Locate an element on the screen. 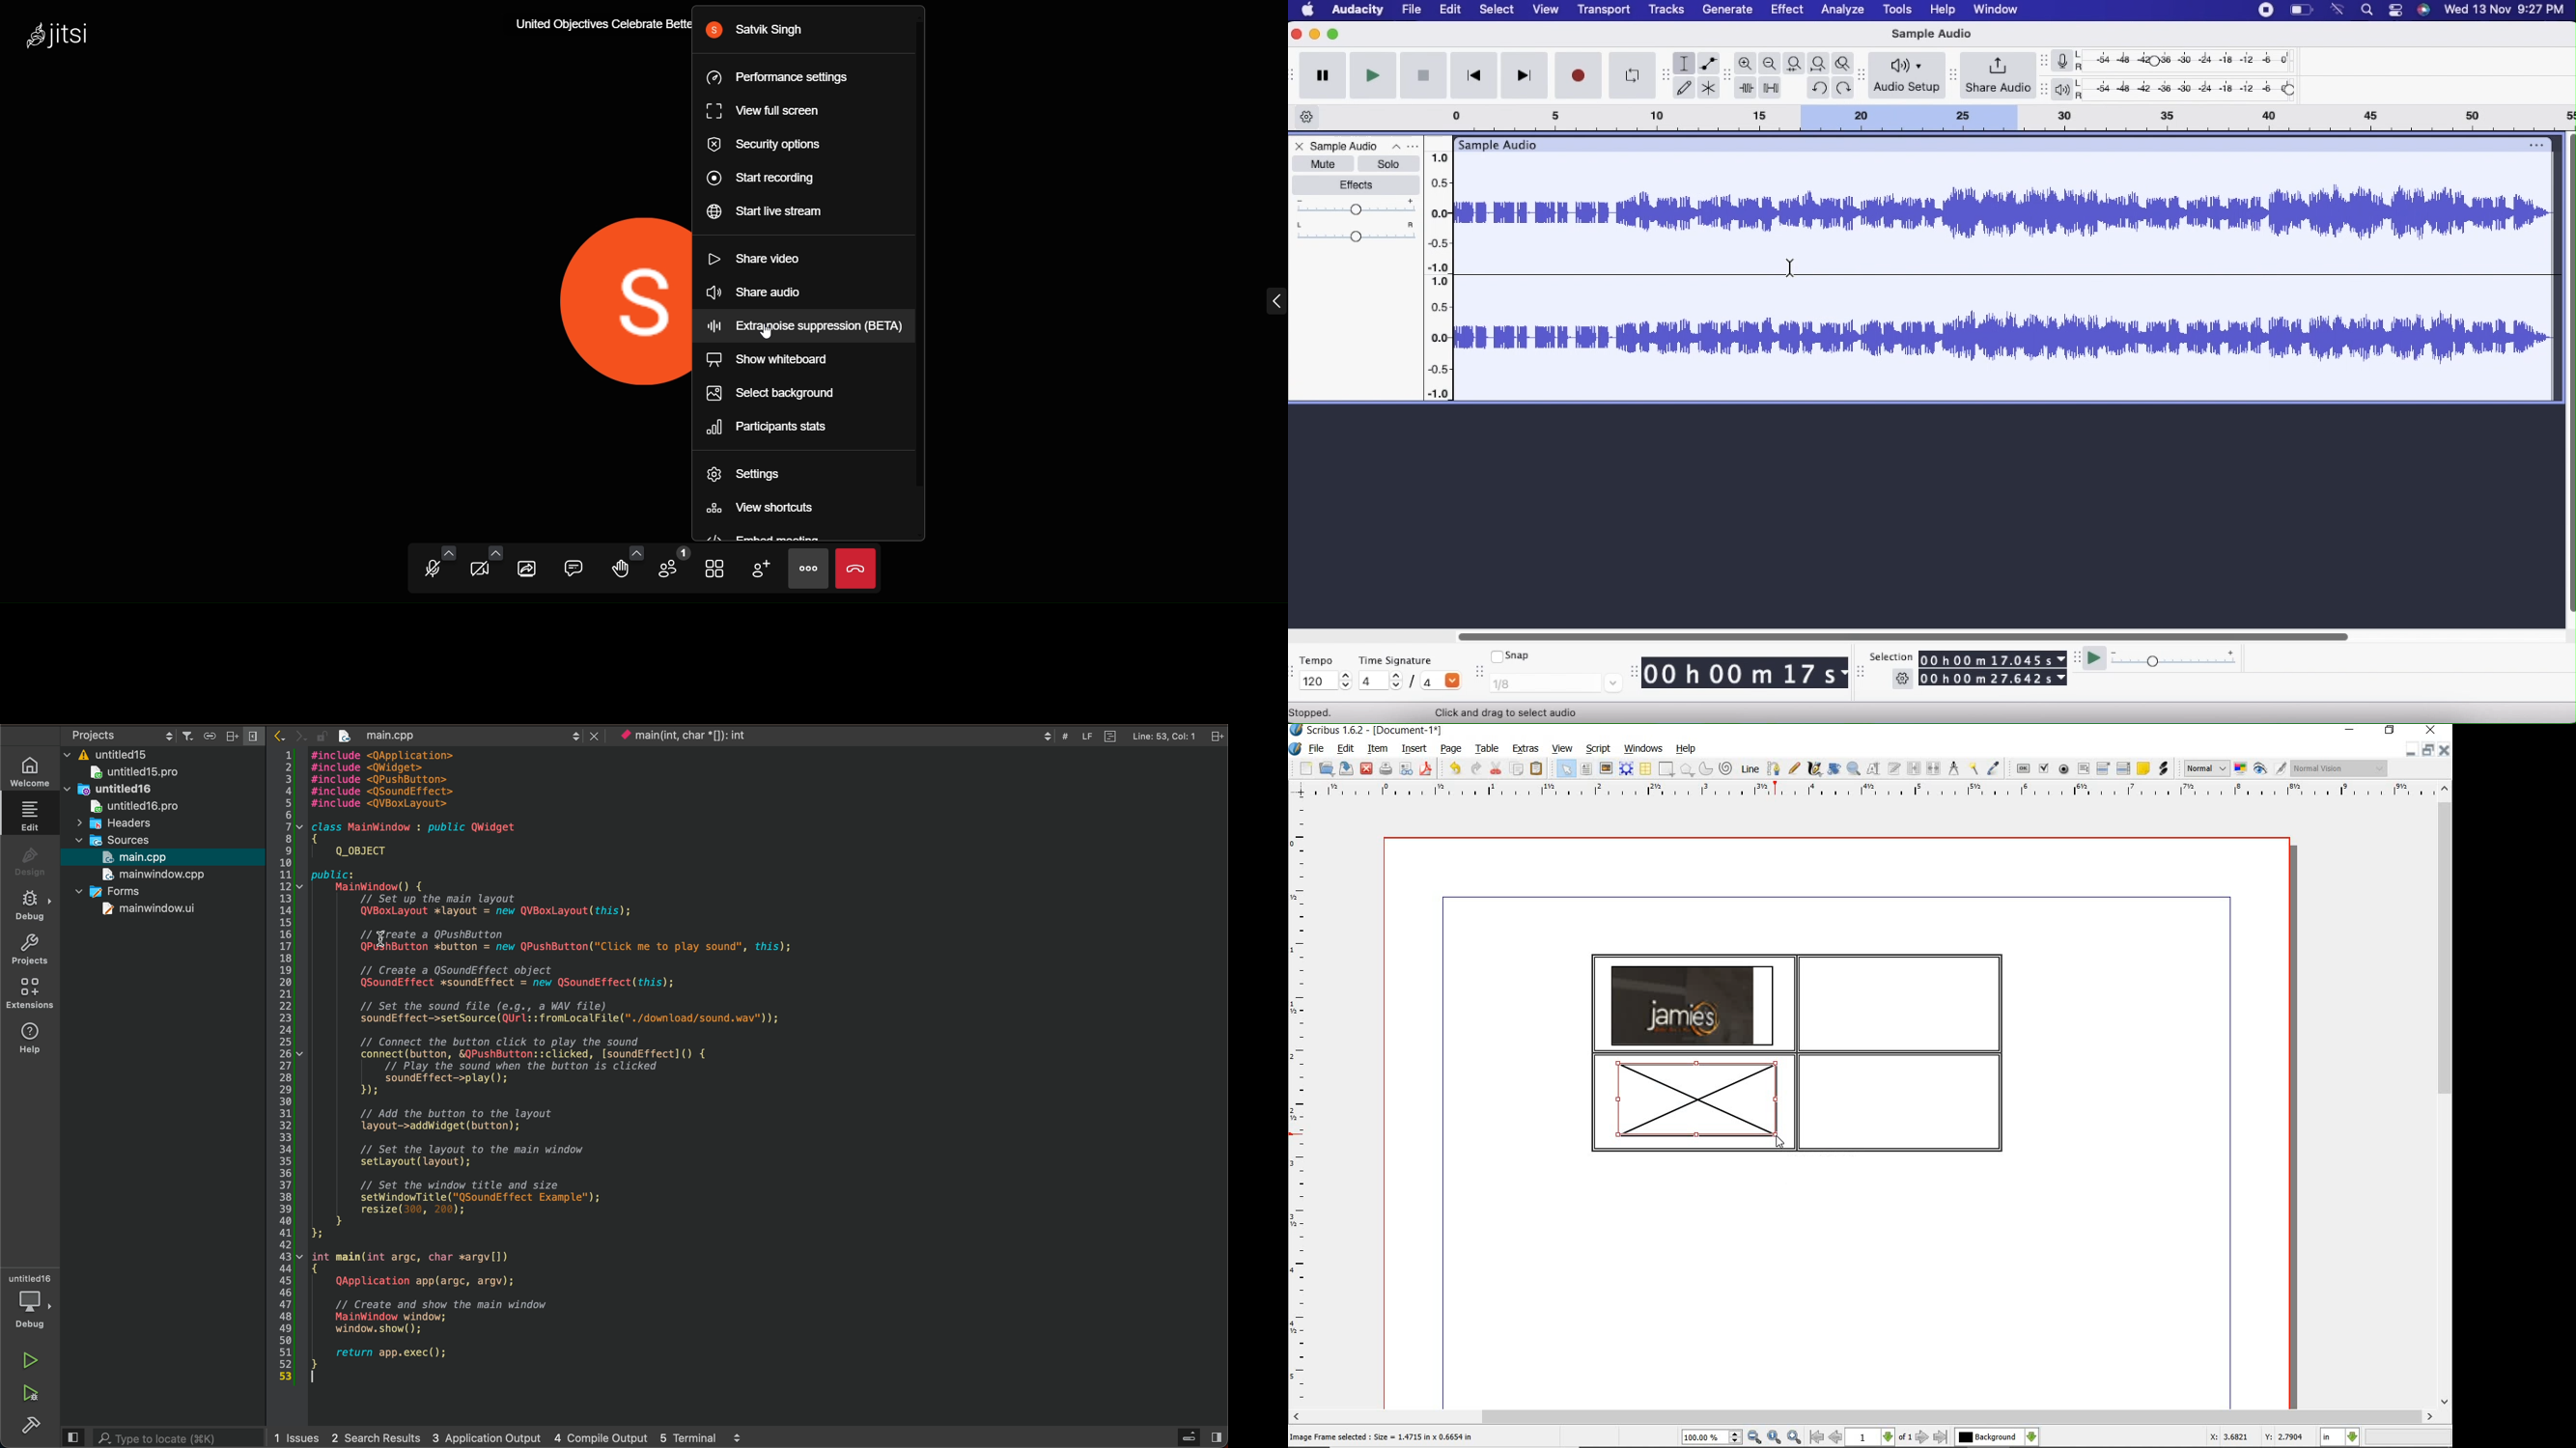 The image size is (2576, 1456). Snap is located at coordinates (1511, 654).